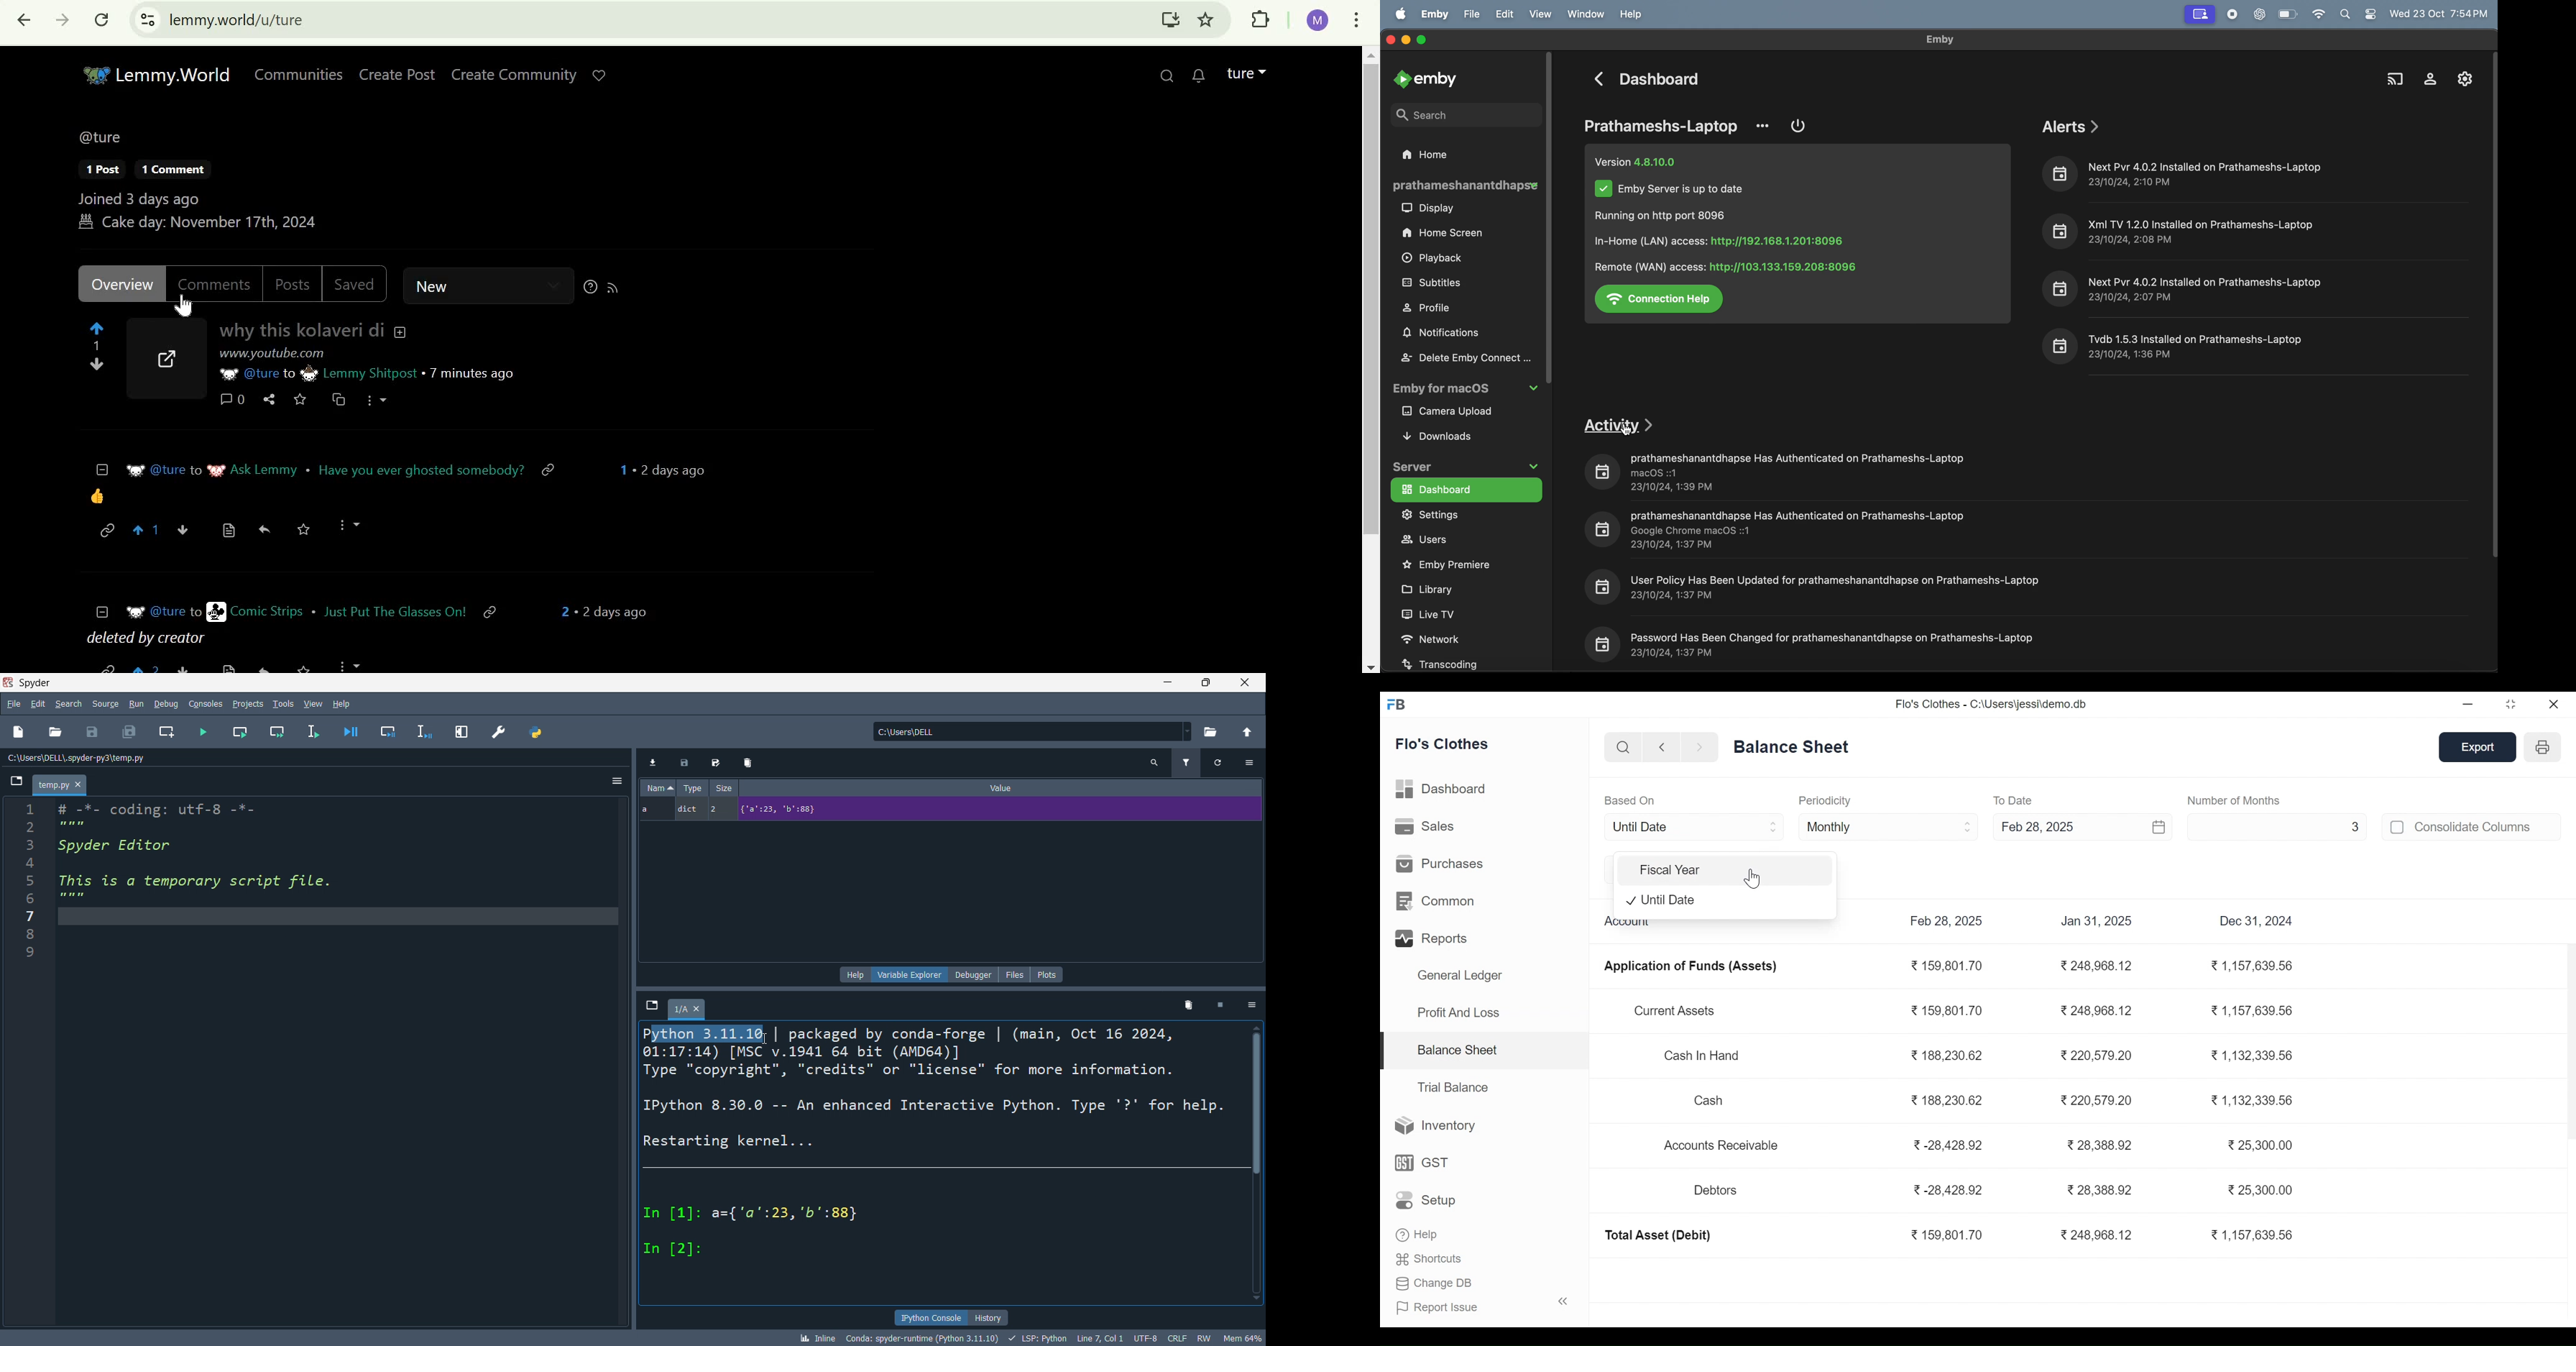  What do you see at coordinates (1438, 1305) in the screenshot?
I see `Report Issue` at bounding box center [1438, 1305].